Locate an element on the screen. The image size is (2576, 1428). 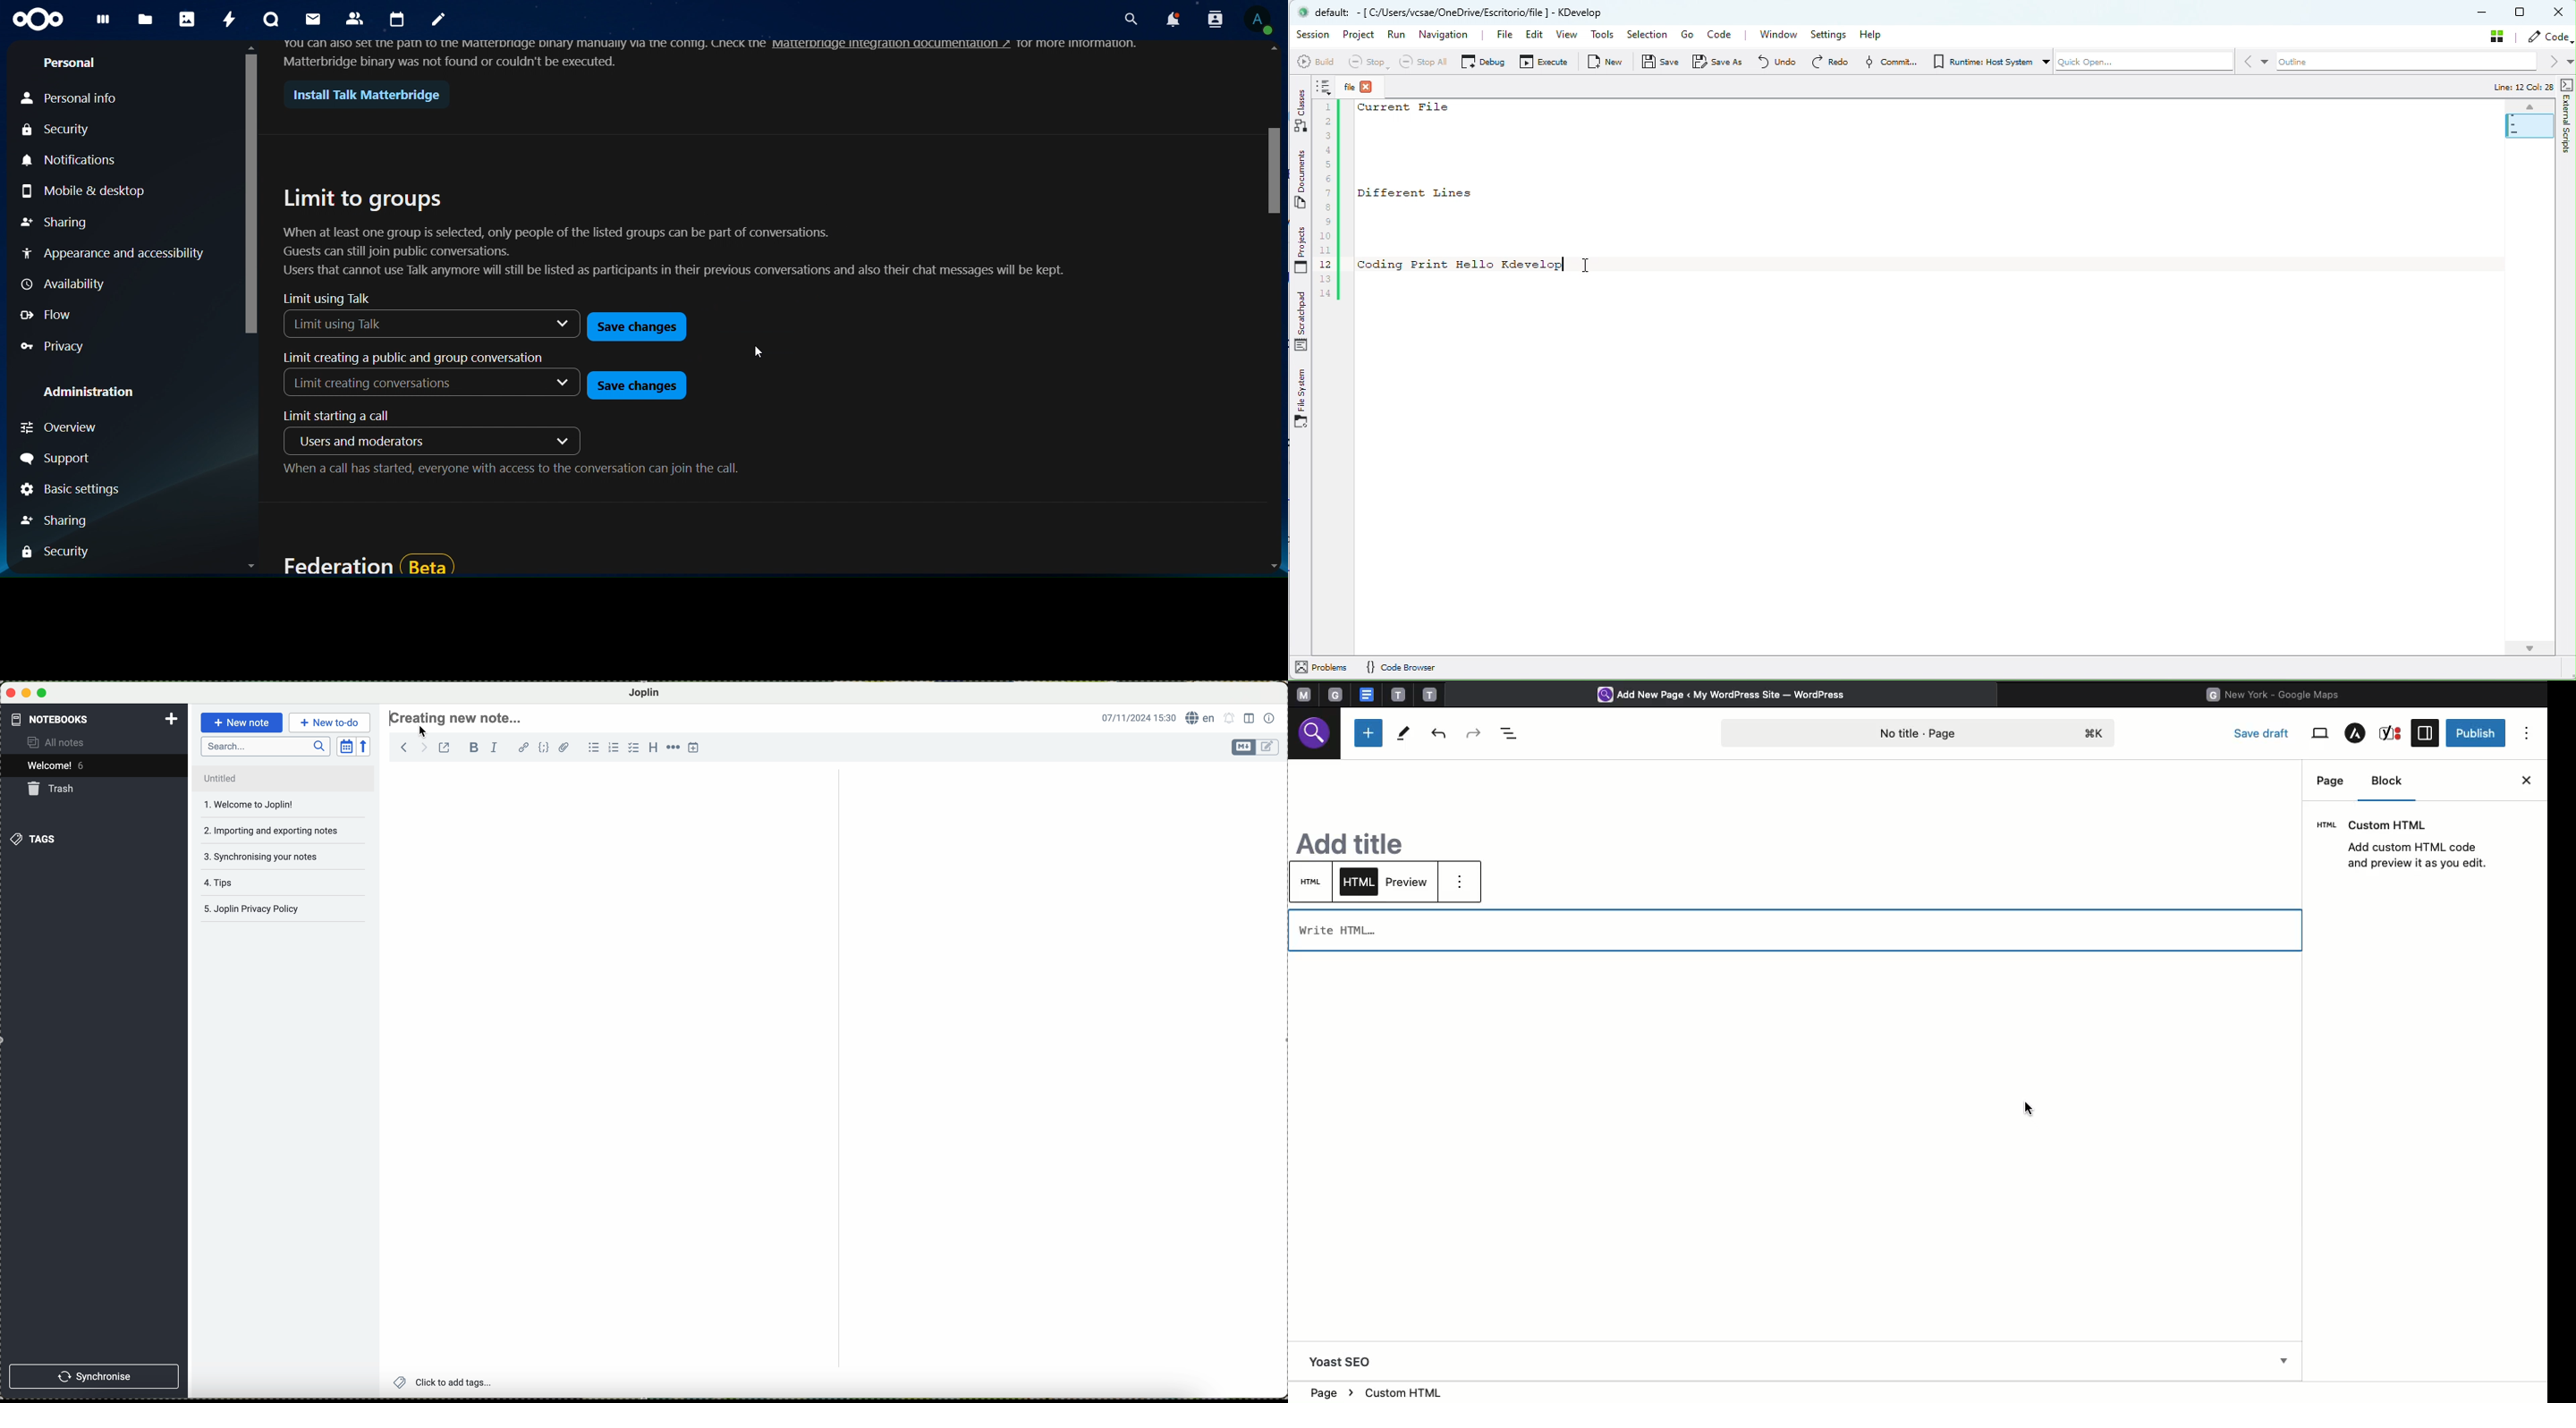
text is located at coordinates (525, 51).